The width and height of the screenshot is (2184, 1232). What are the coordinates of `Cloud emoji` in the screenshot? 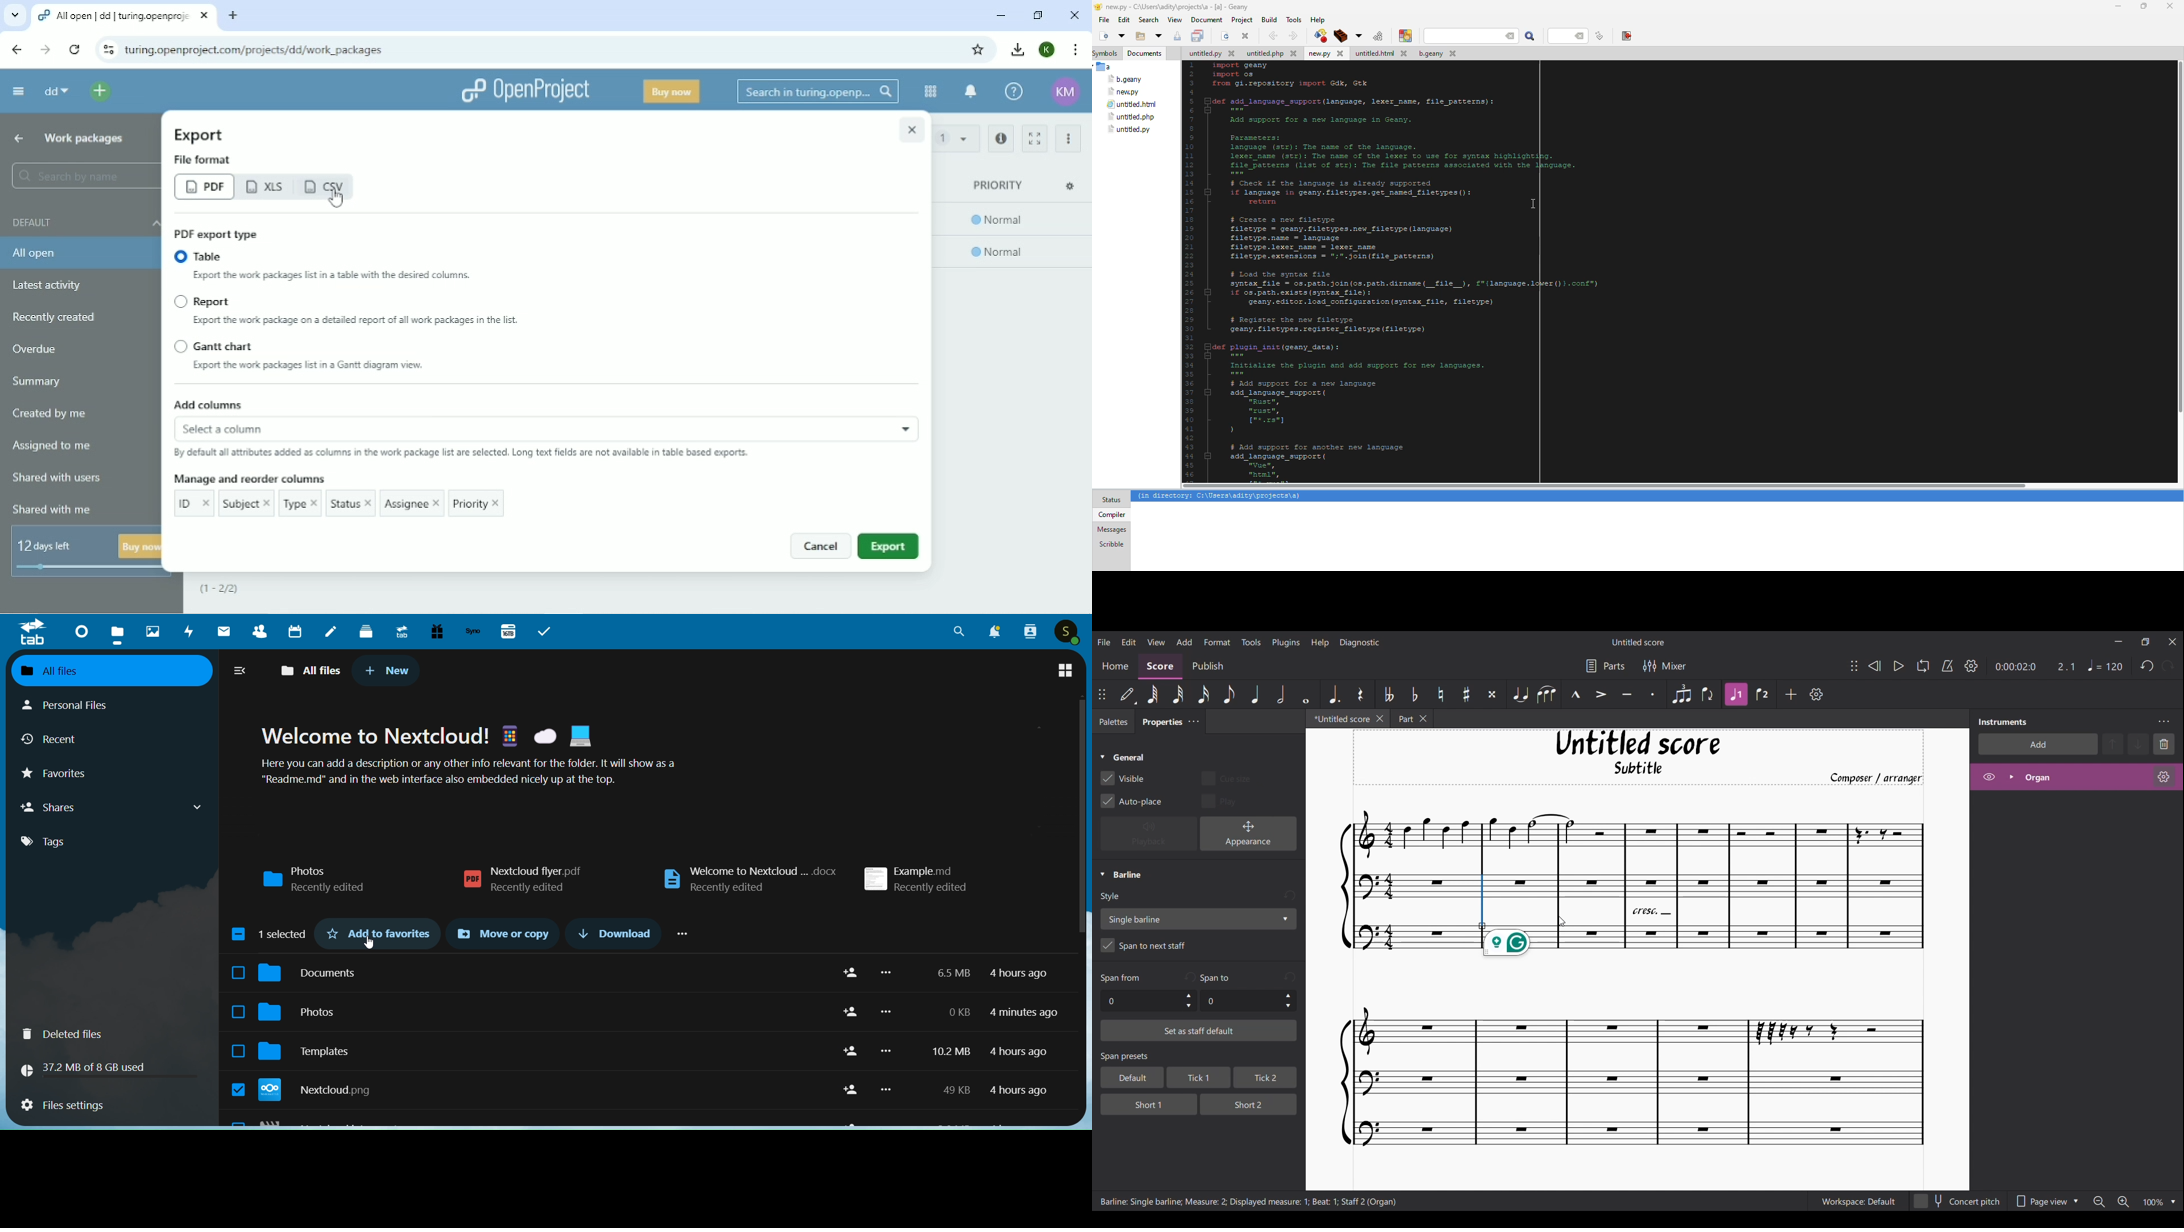 It's located at (545, 736).